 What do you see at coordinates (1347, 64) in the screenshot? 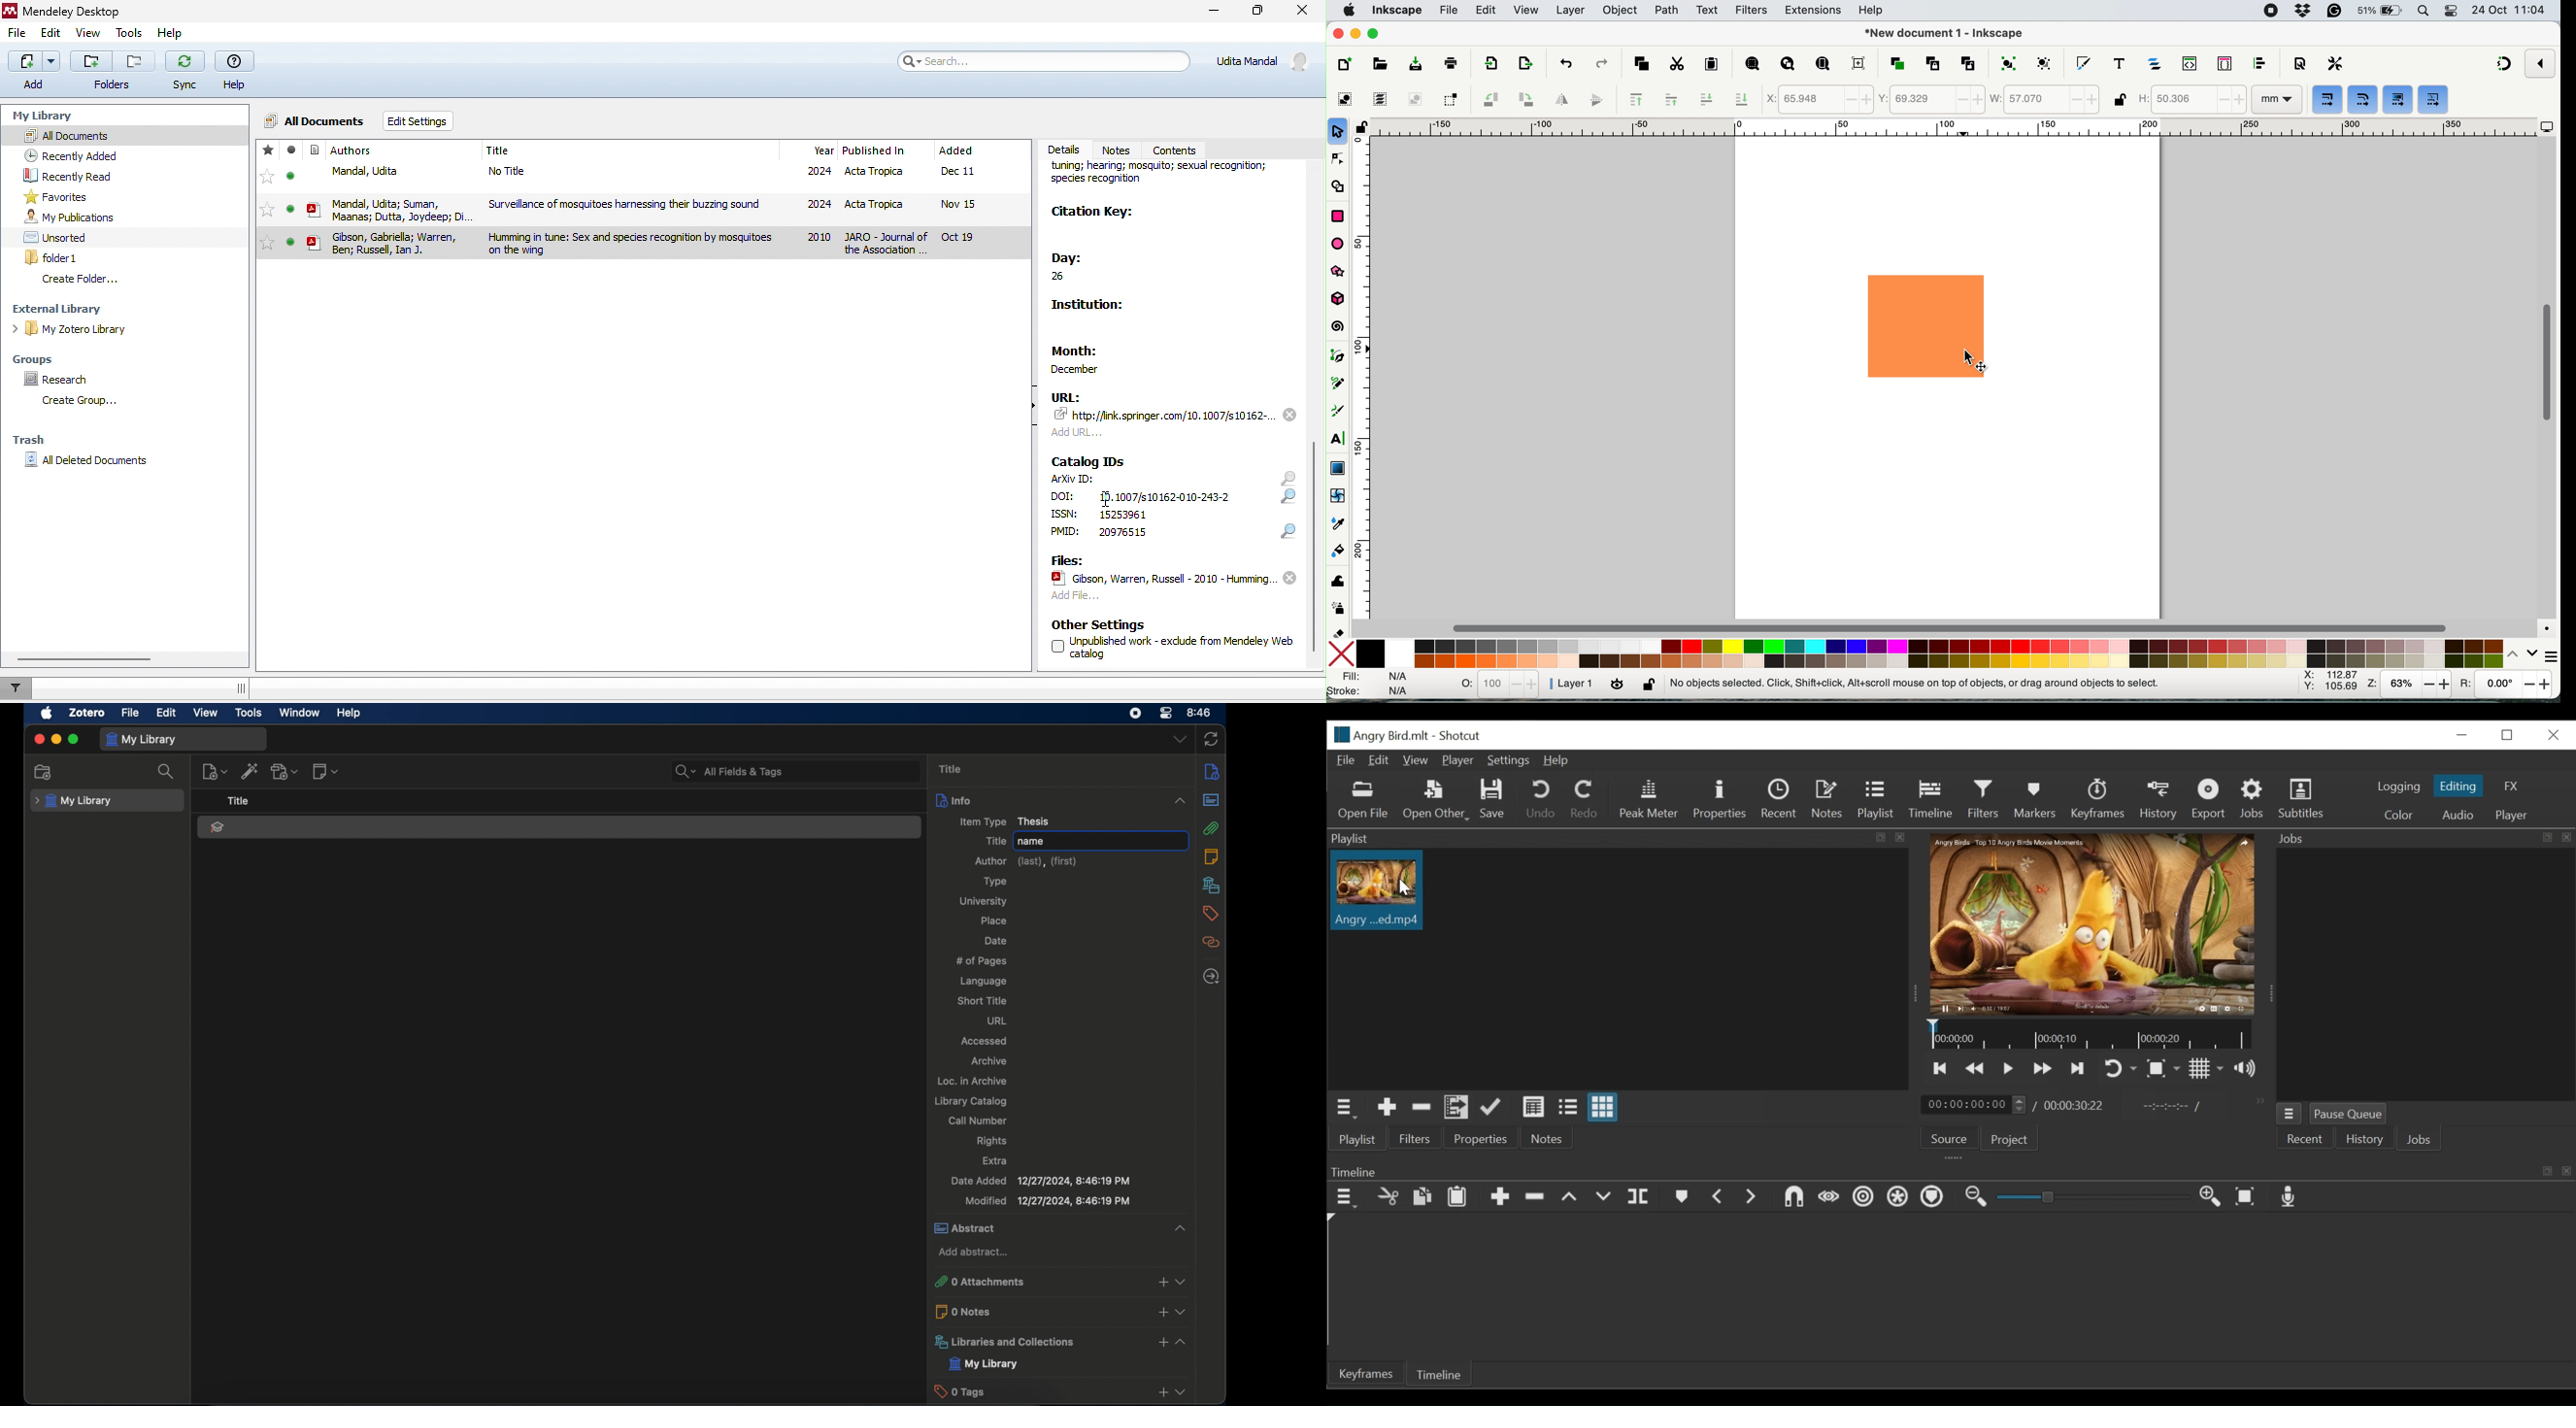
I see `new` at bounding box center [1347, 64].